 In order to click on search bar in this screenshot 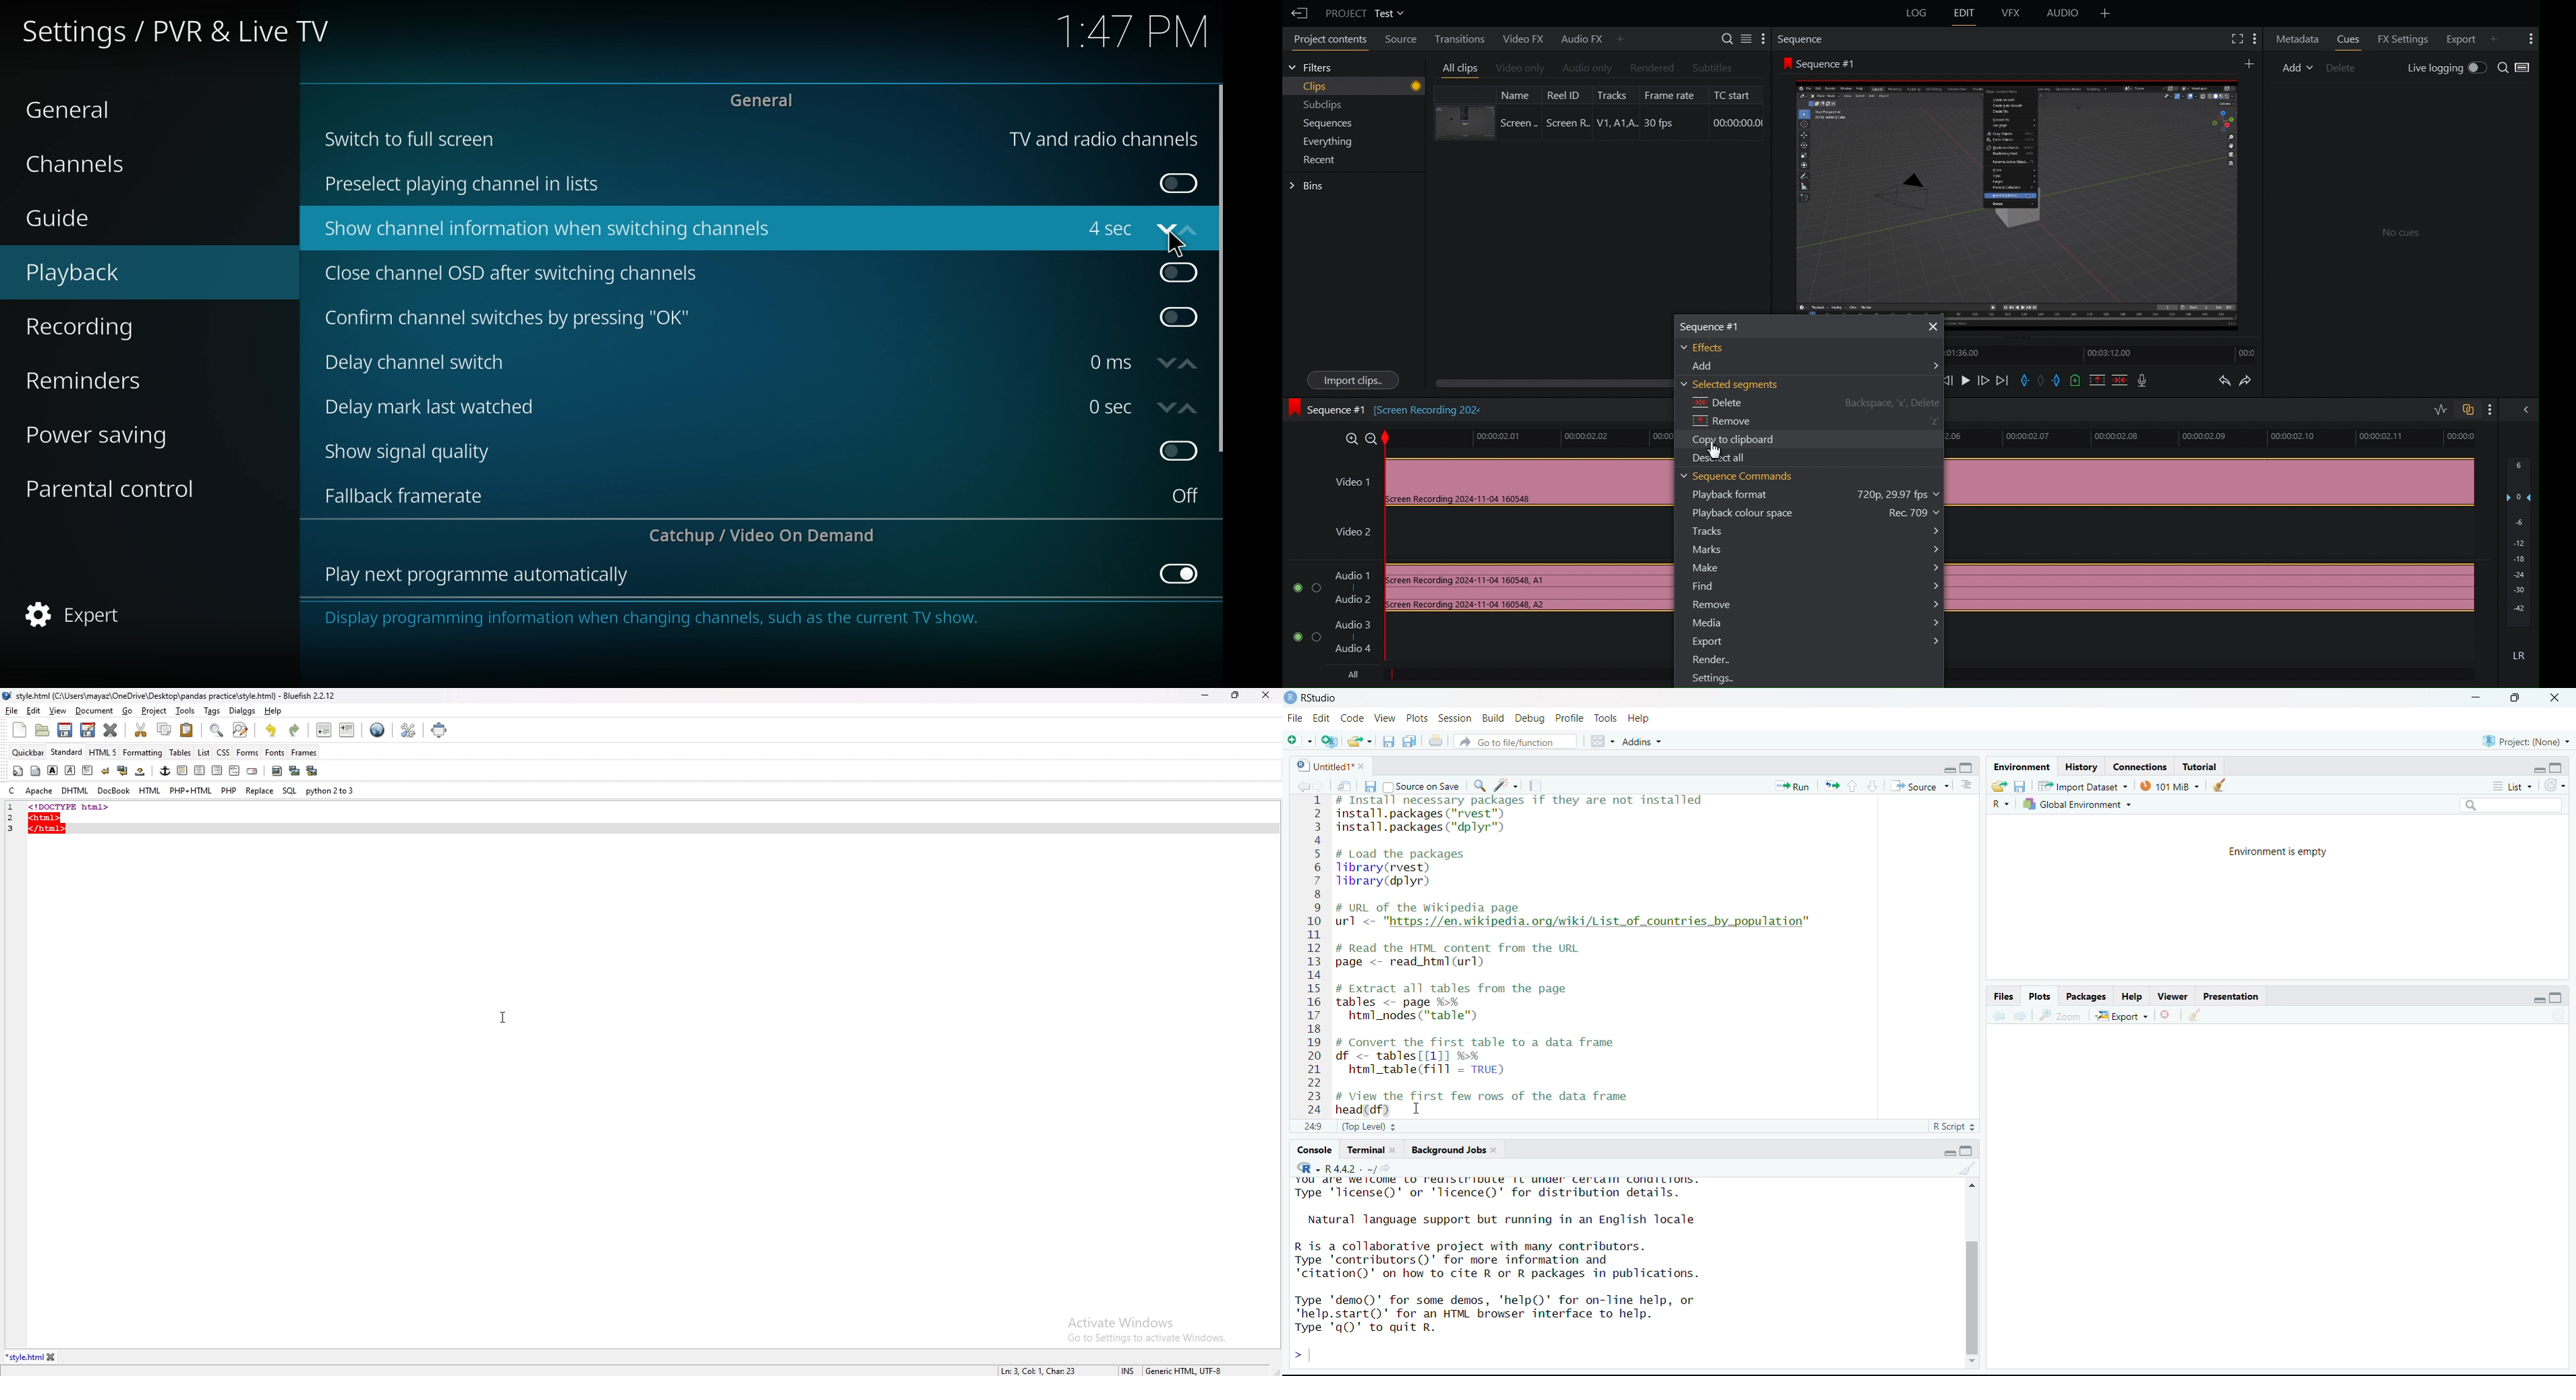, I will do `click(2511, 805)`.